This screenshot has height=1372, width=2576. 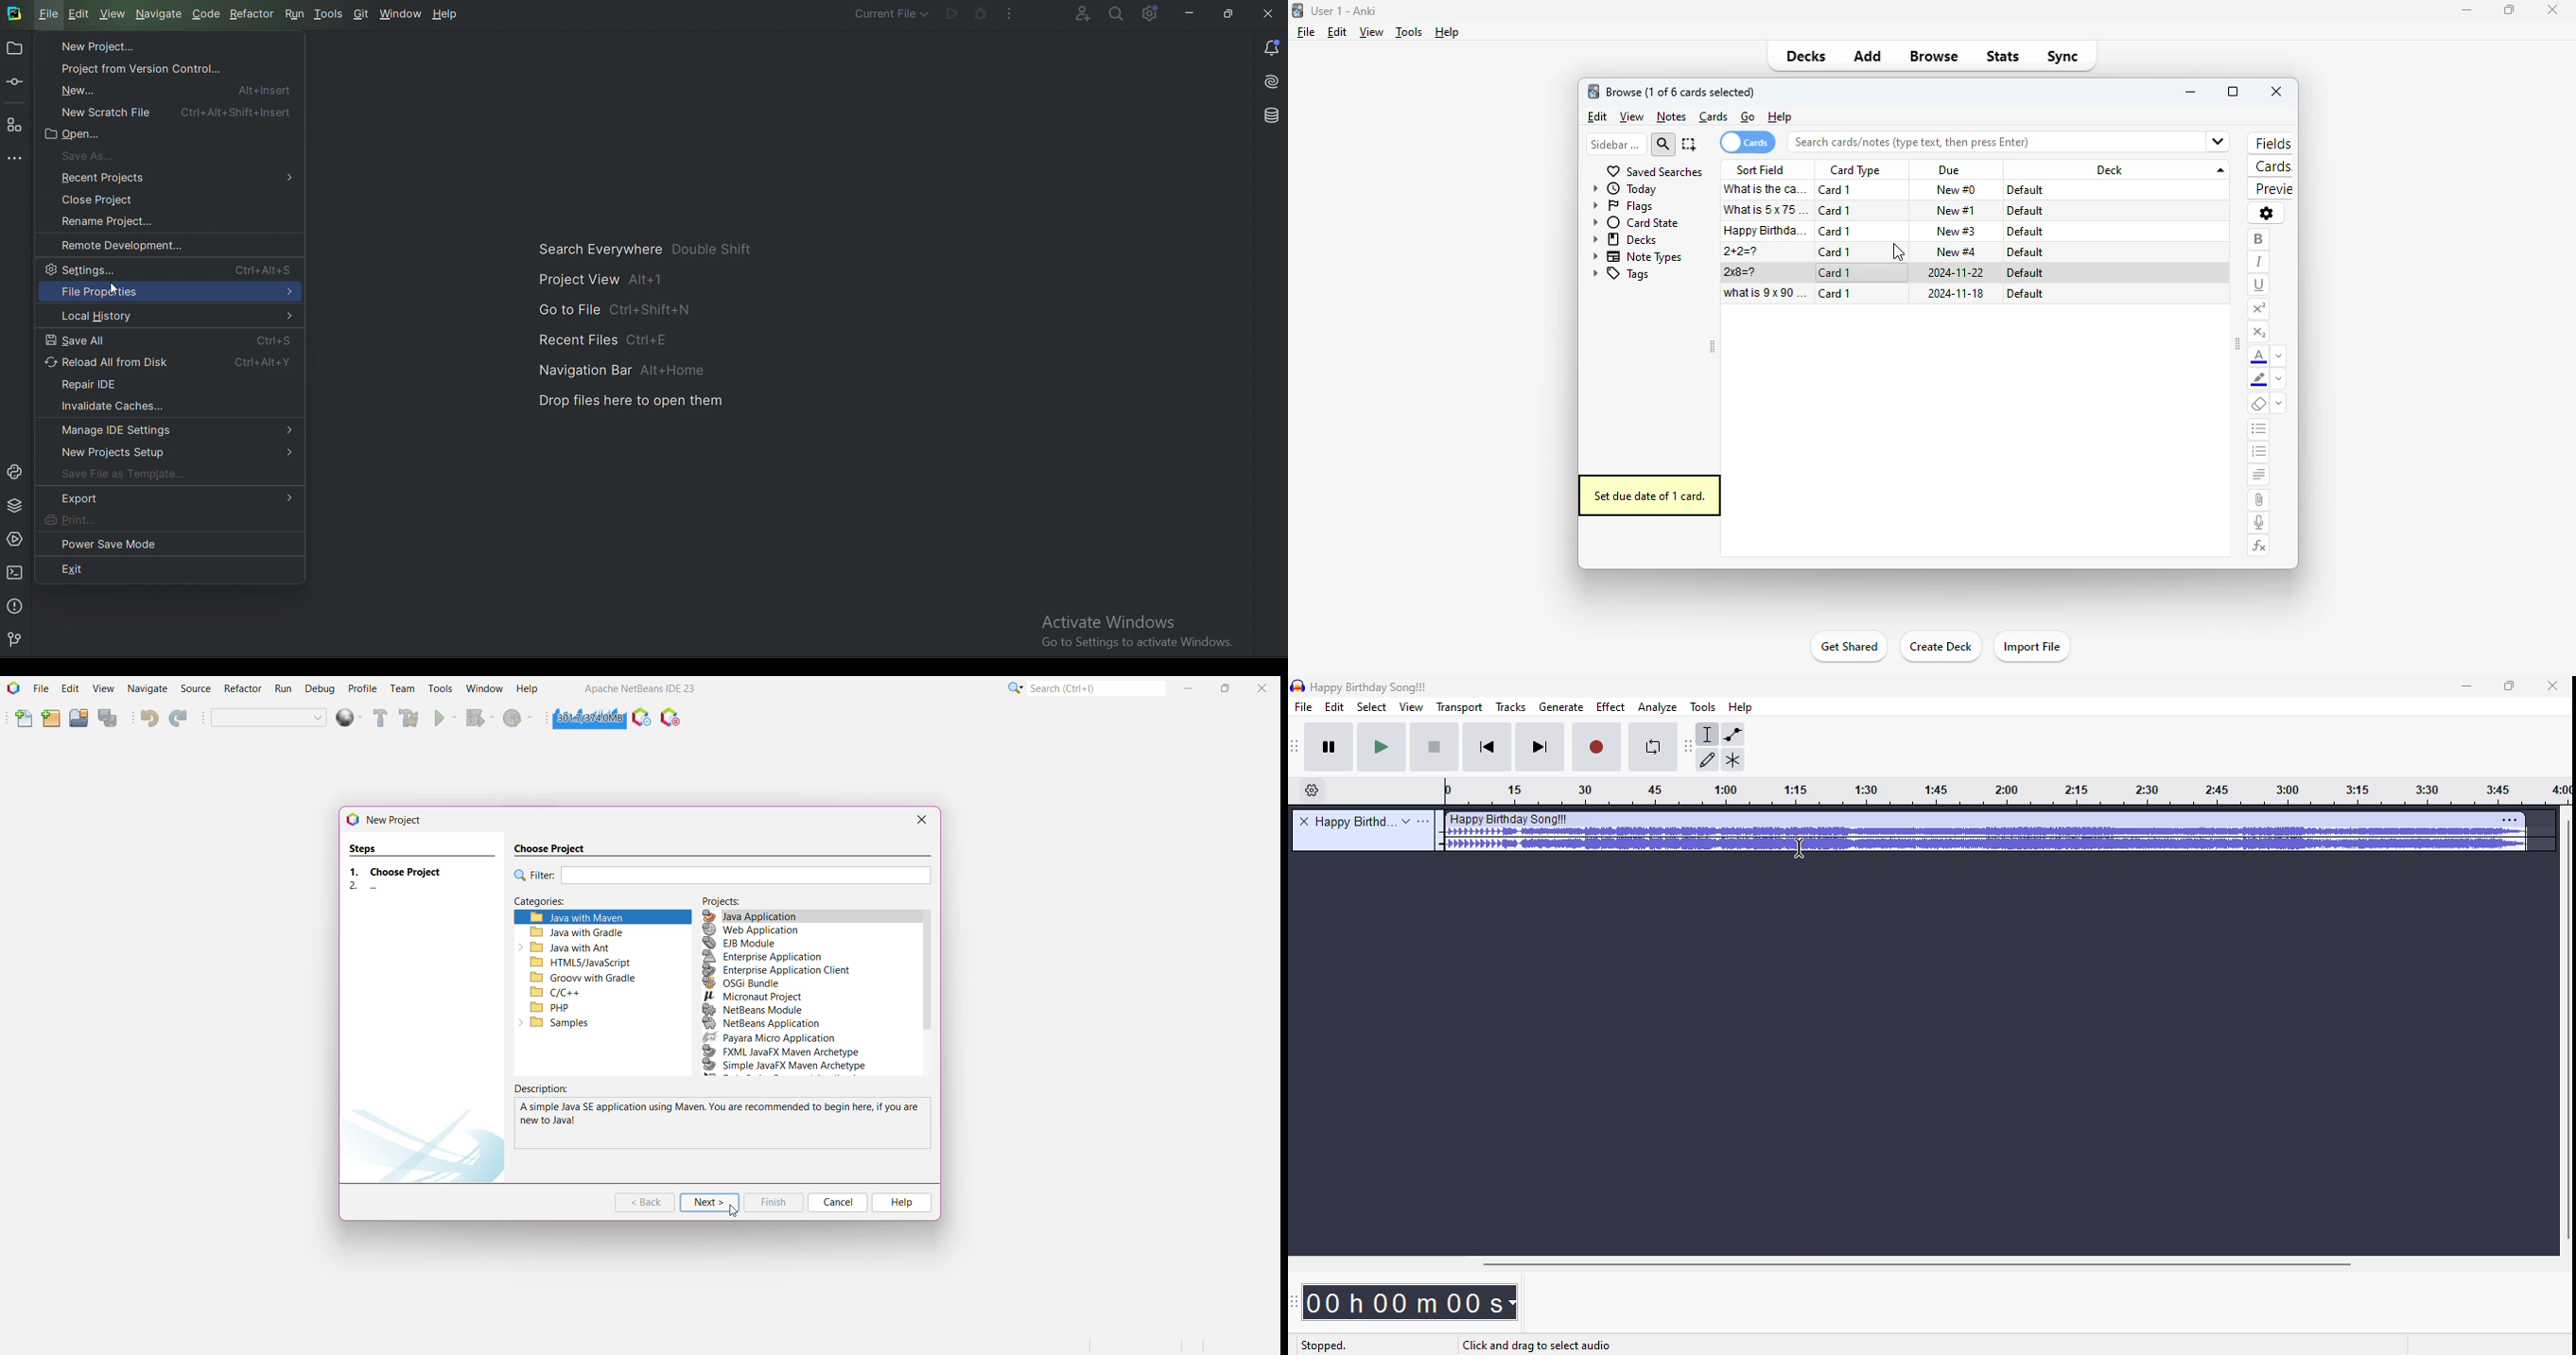 What do you see at coordinates (440, 689) in the screenshot?
I see `Tools` at bounding box center [440, 689].